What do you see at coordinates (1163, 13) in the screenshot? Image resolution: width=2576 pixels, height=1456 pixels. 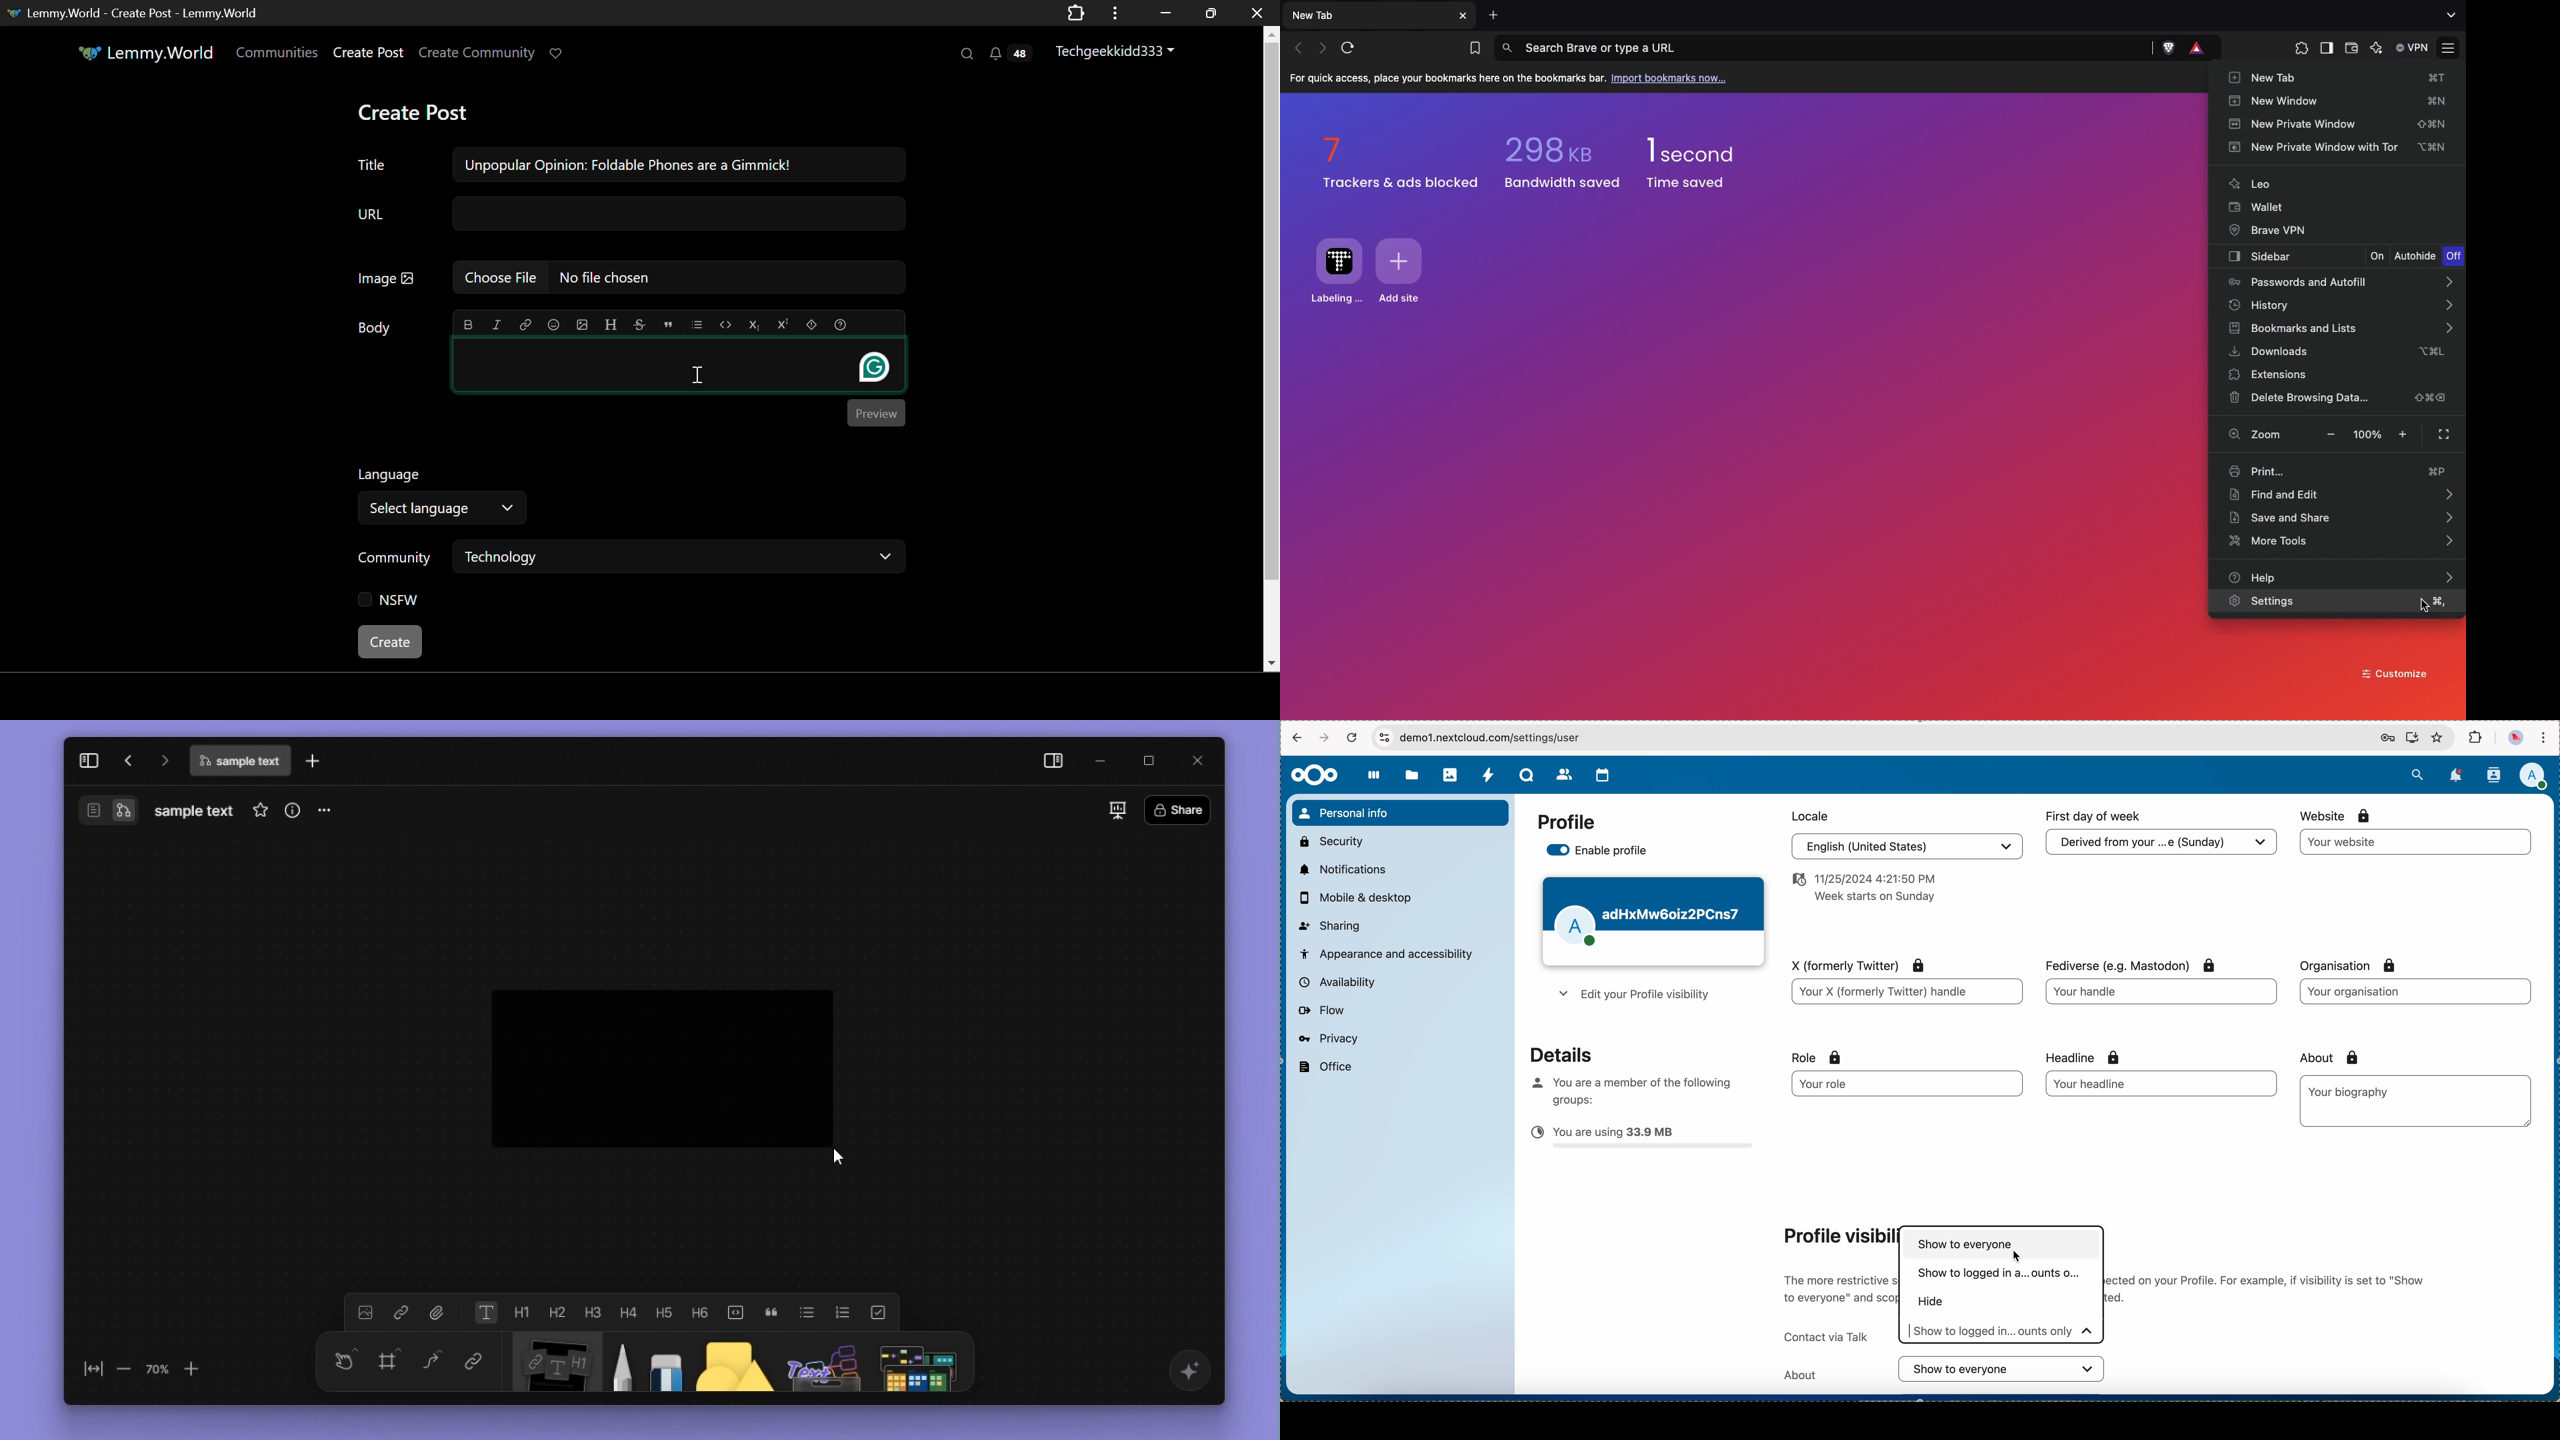 I see `Restore Down` at bounding box center [1163, 13].